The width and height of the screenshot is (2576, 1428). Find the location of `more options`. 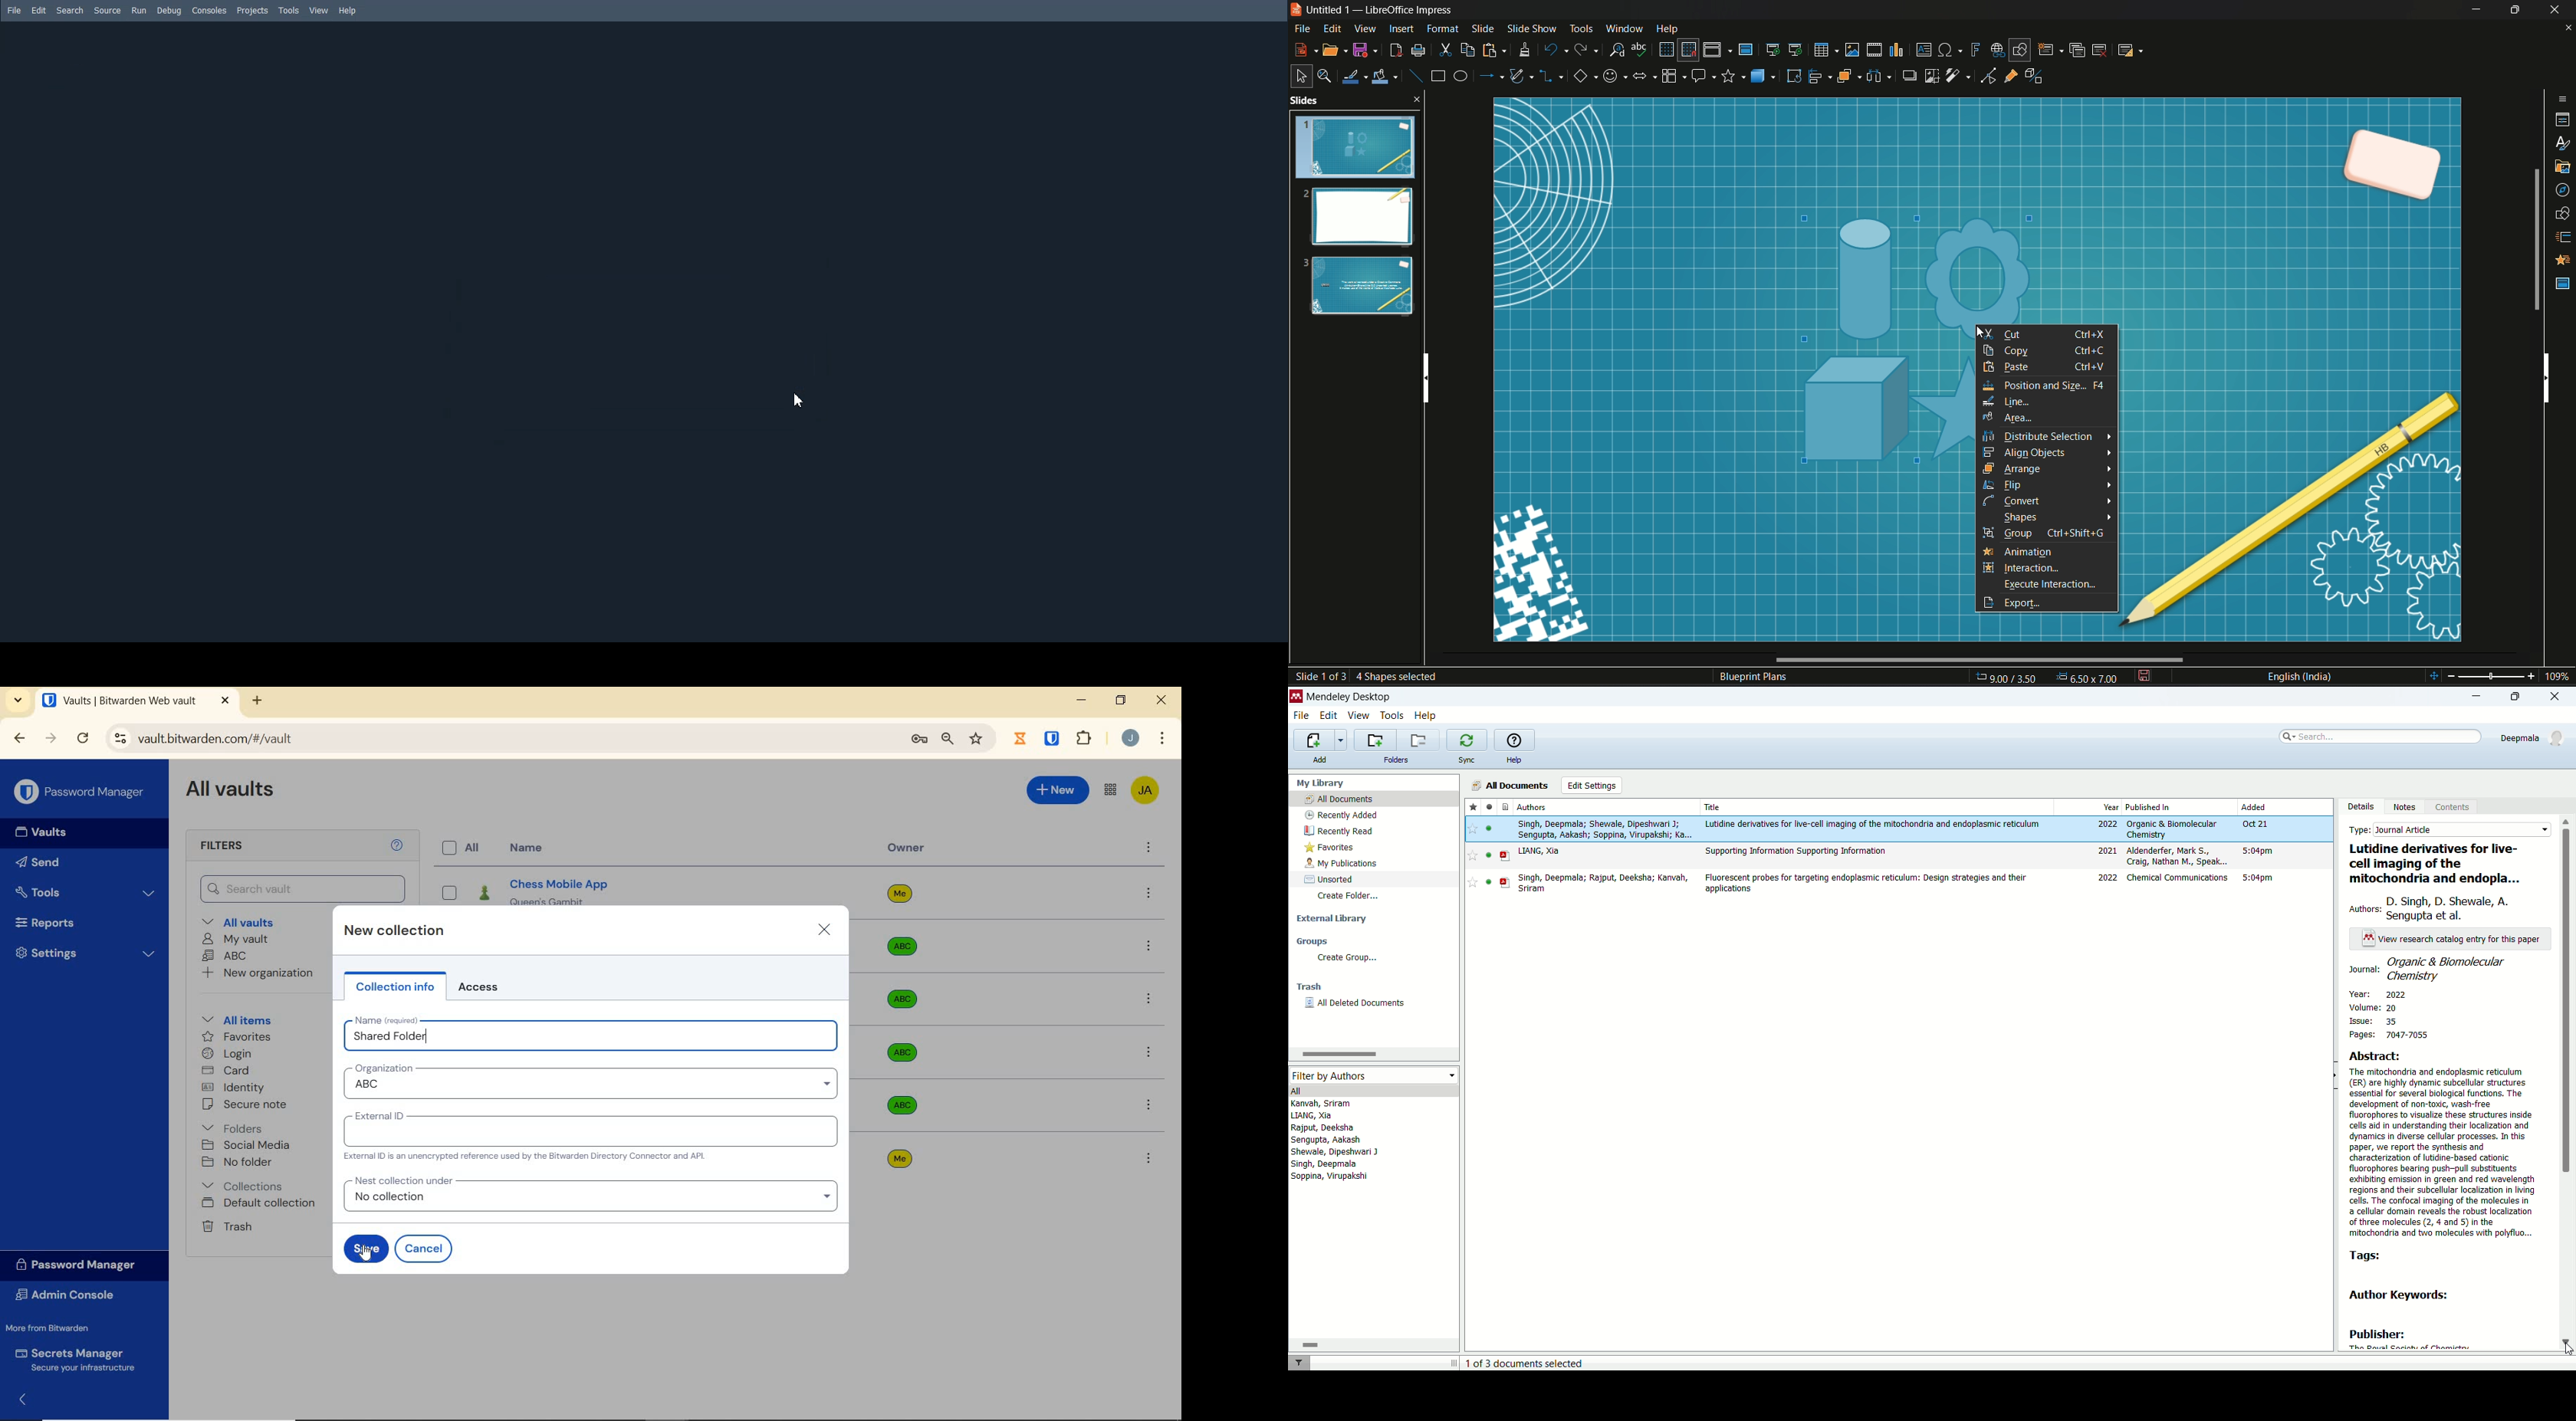

more options is located at coordinates (1152, 1158).